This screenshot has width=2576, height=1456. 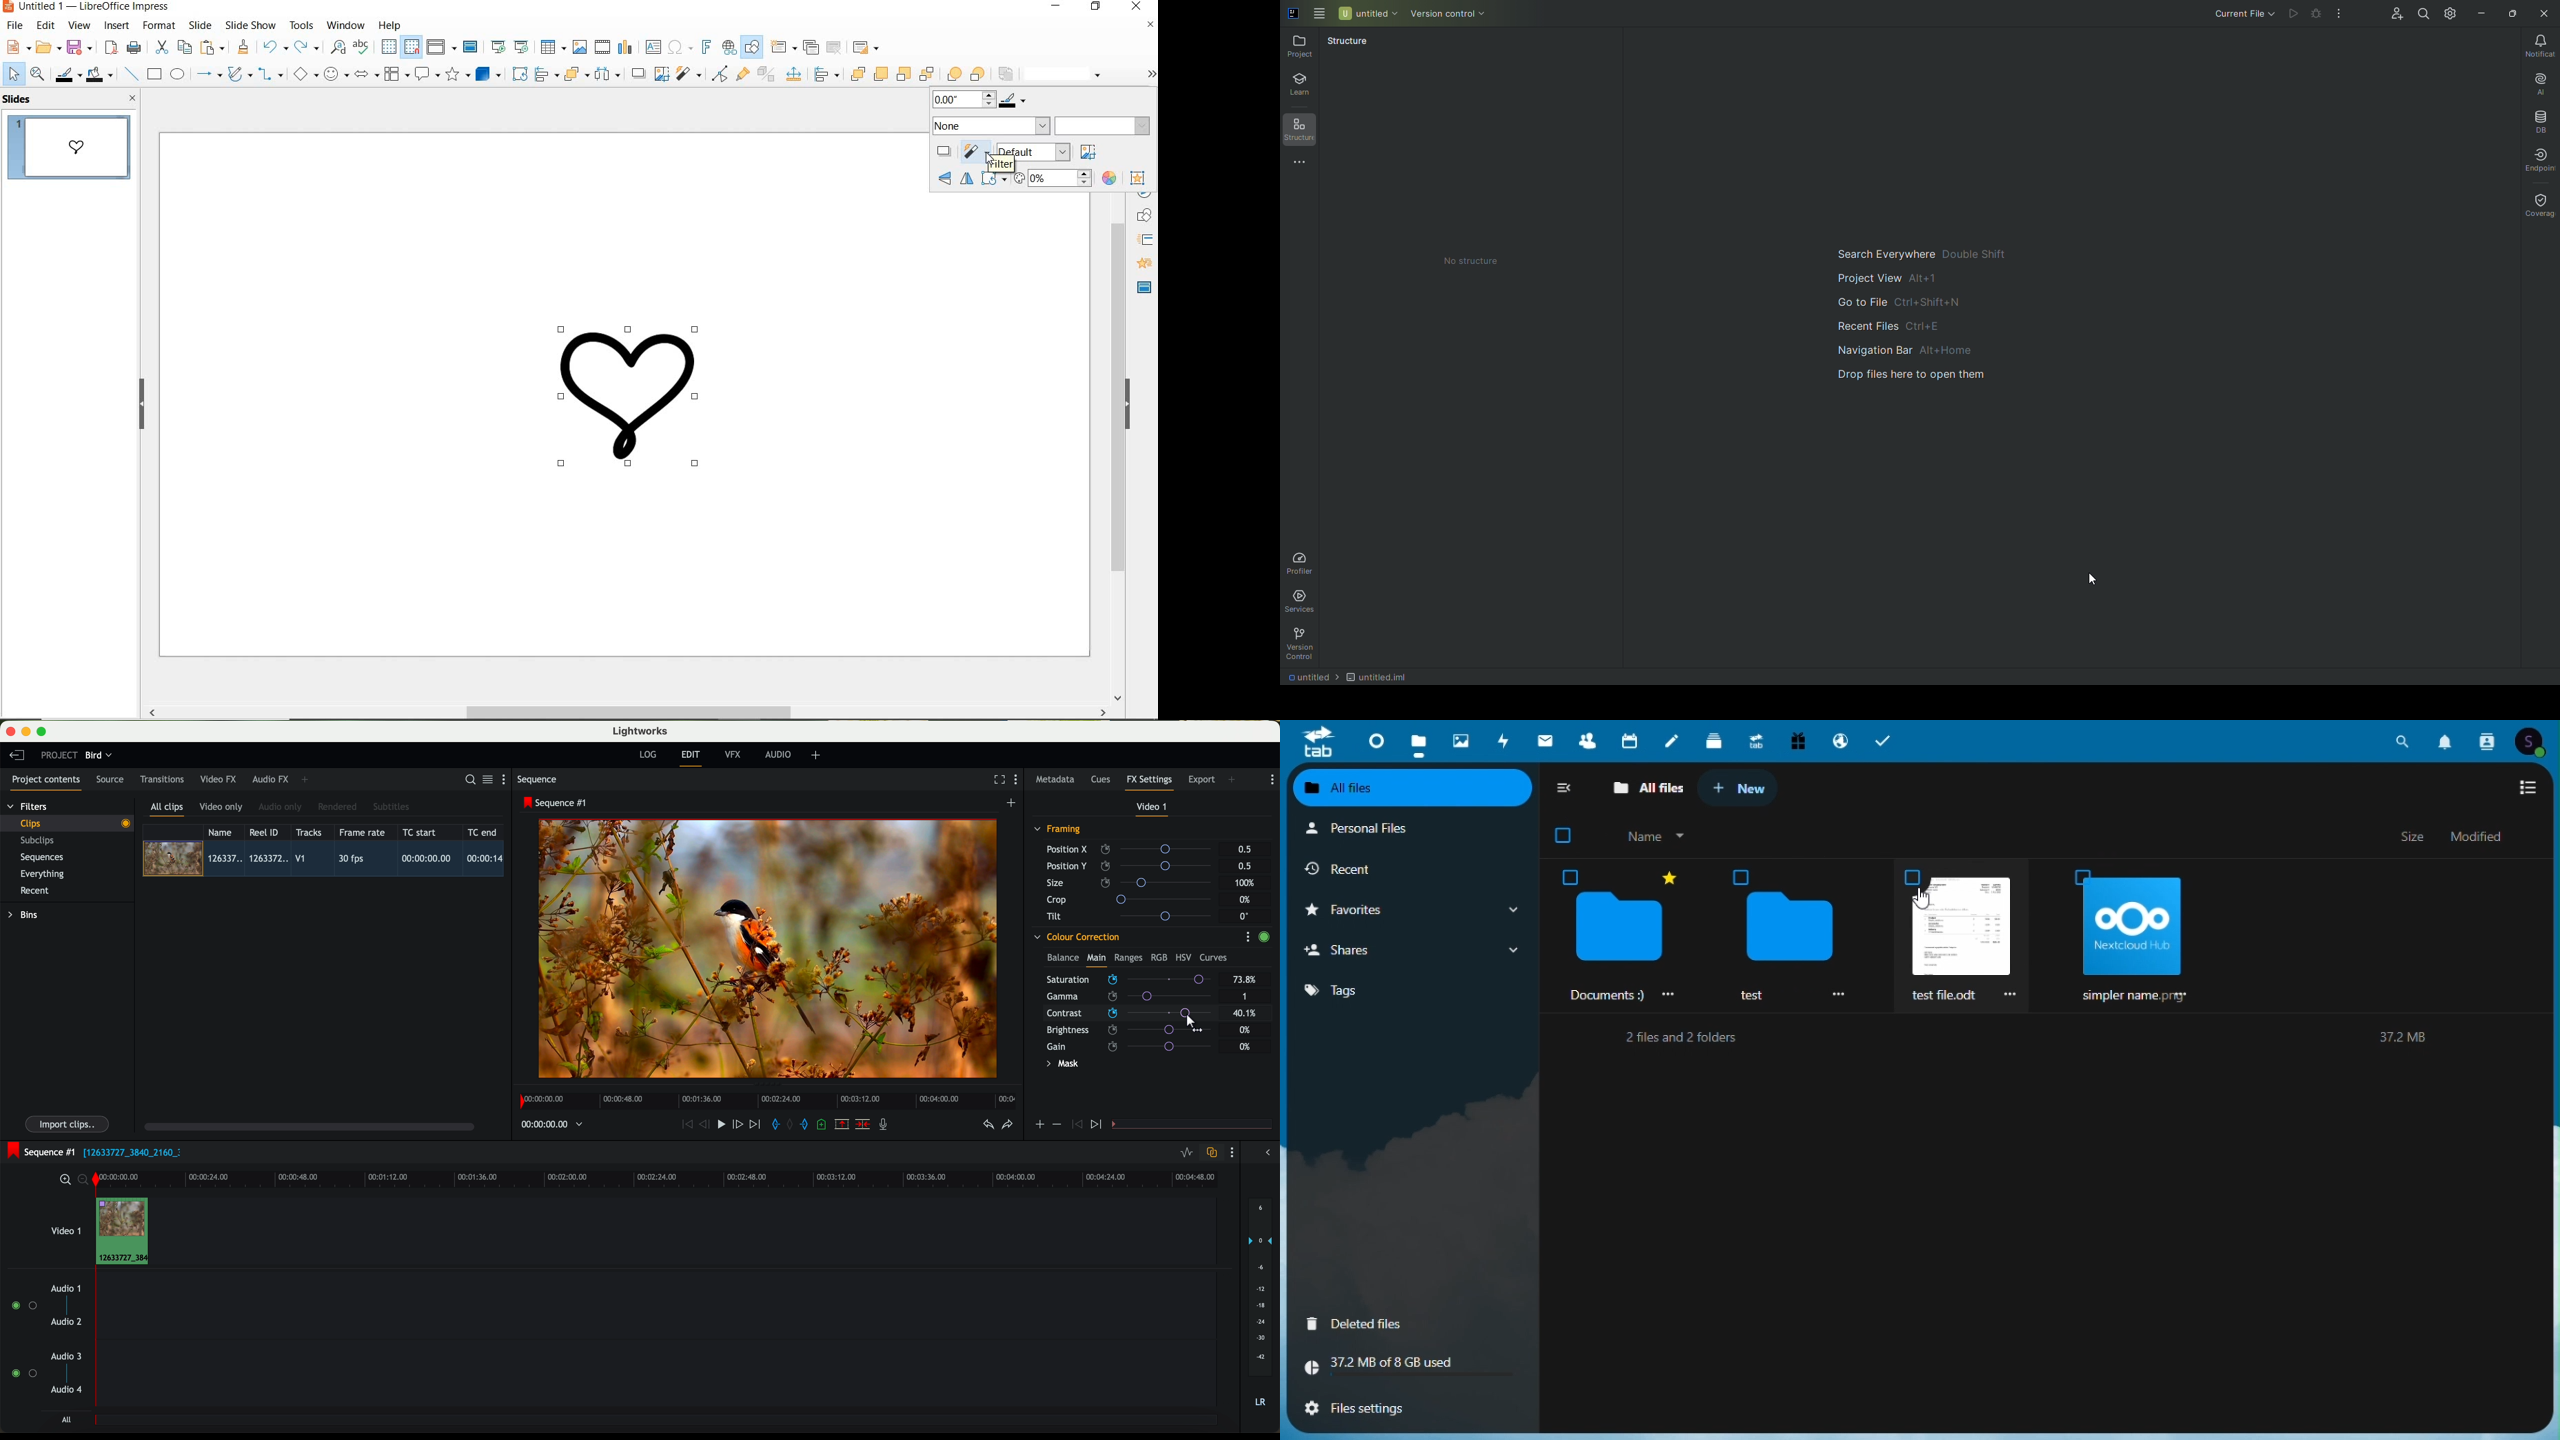 What do you see at coordinates (692, 757) in the screenshot?
I see `edit` at bounding box center [692, 757].